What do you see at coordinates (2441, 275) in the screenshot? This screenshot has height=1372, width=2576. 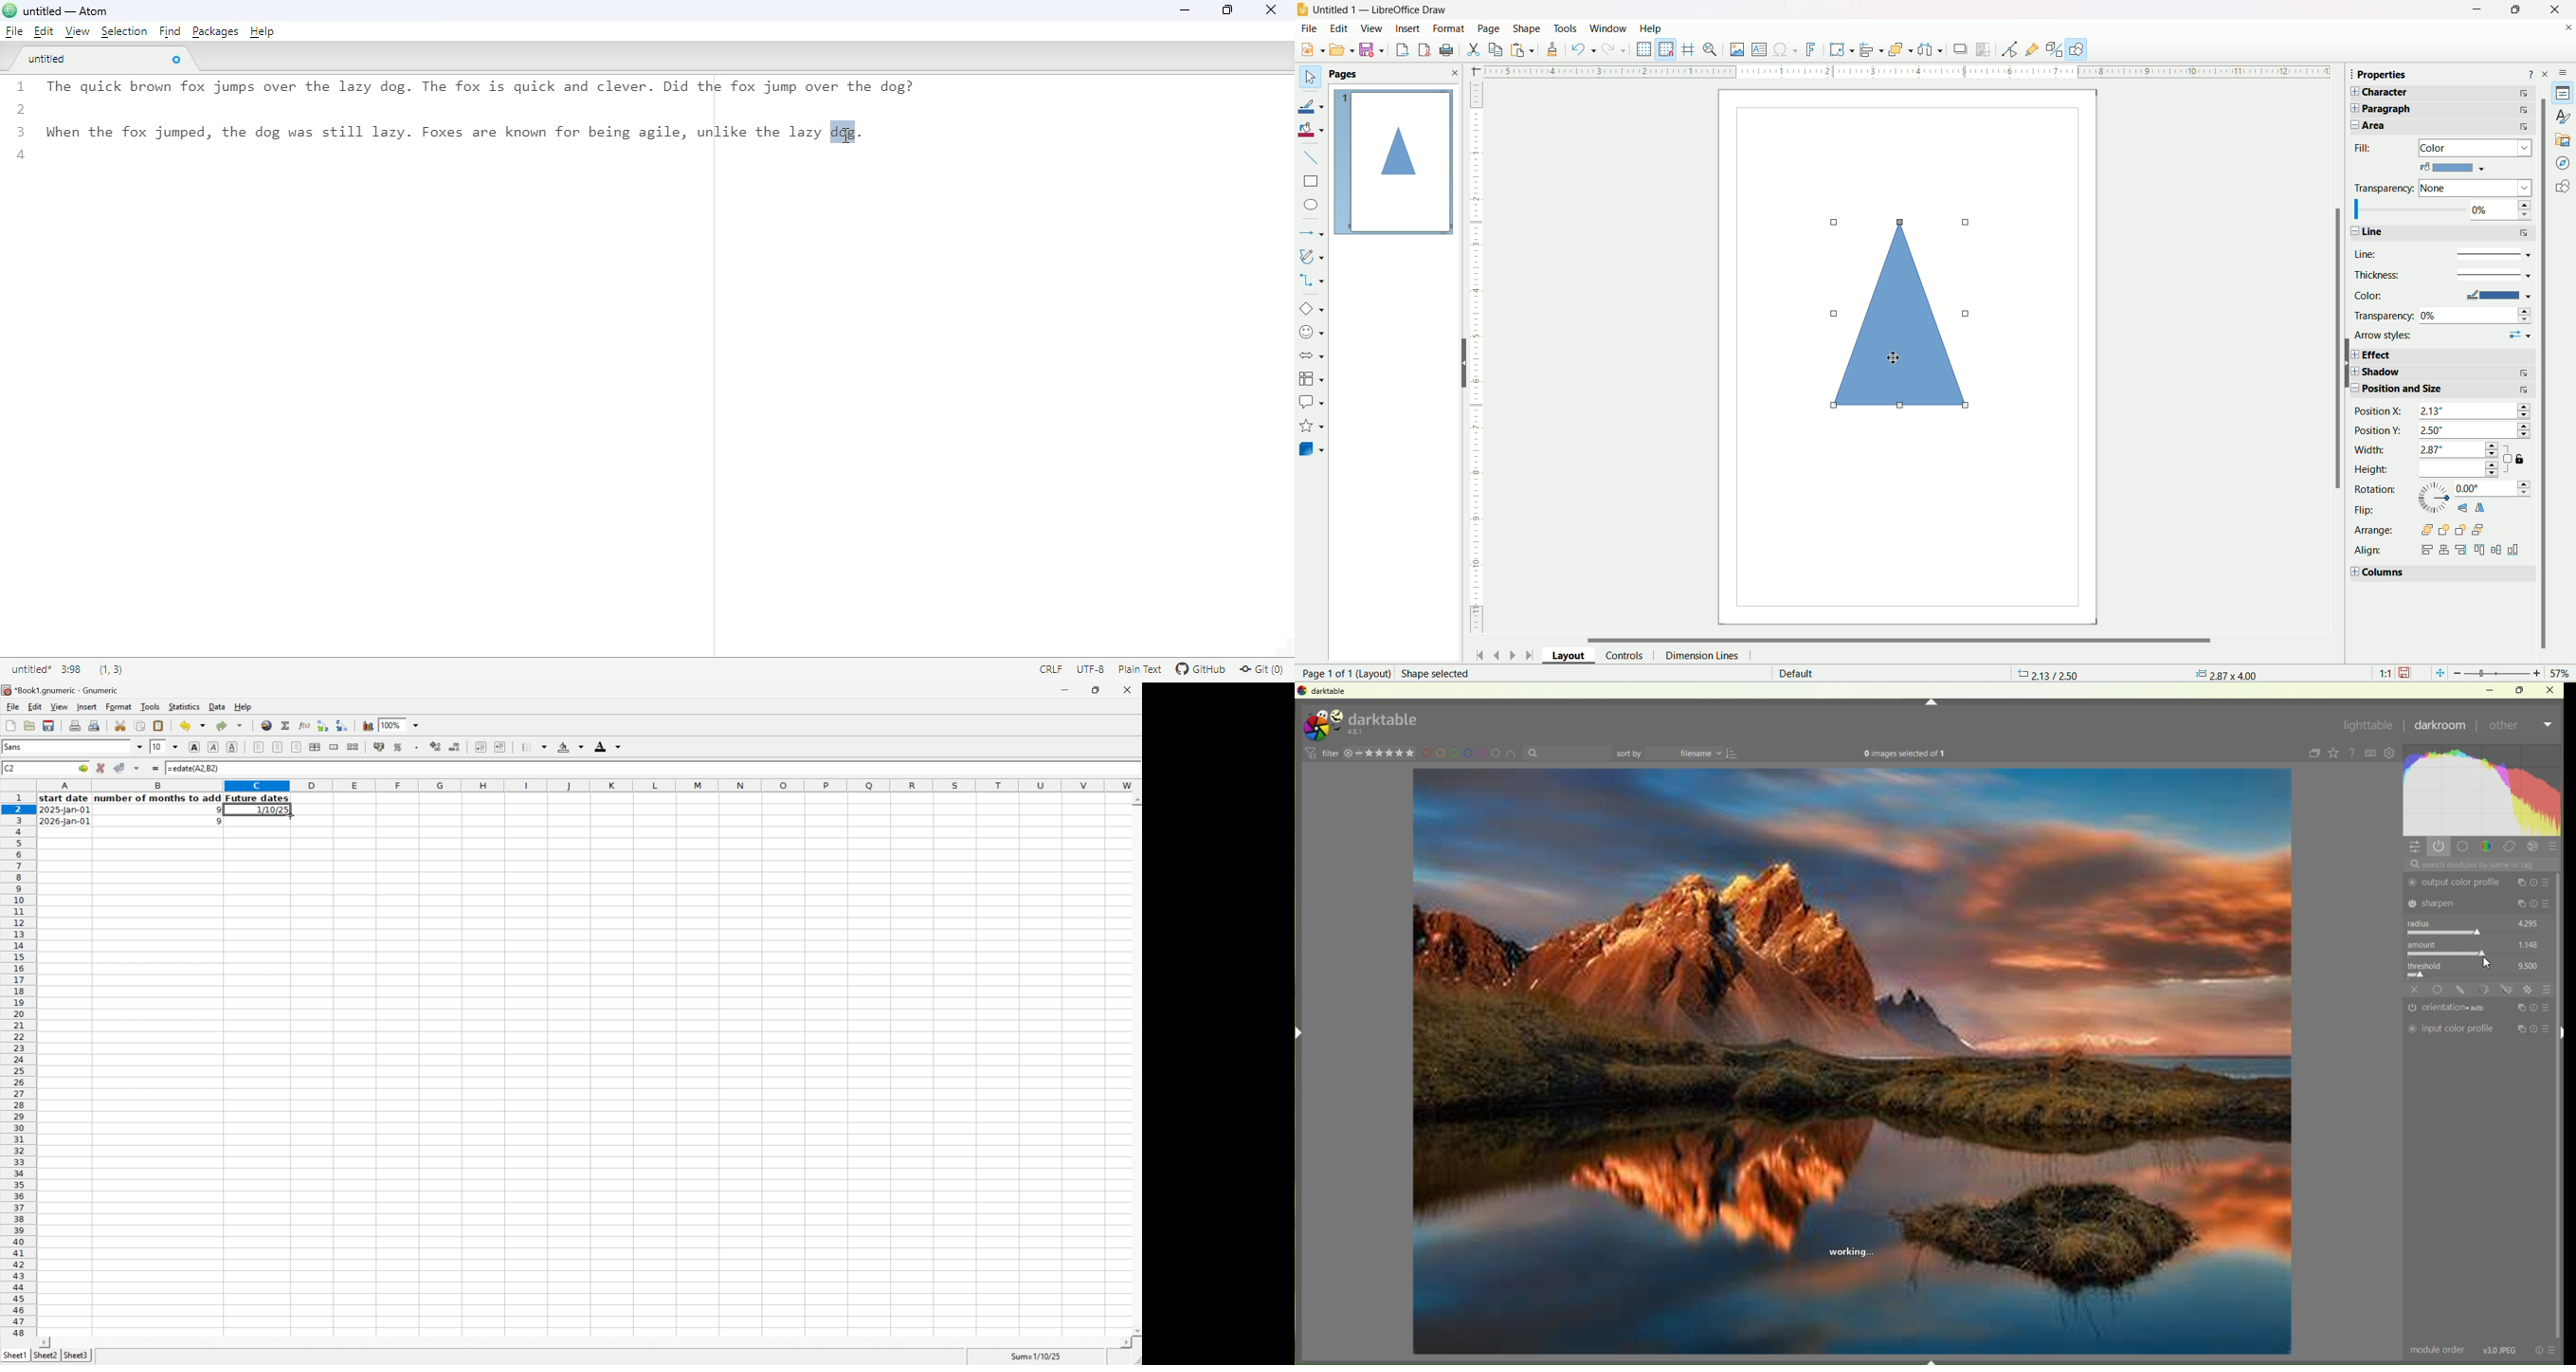 I see `thickness` at bounding box center [2441, 275].